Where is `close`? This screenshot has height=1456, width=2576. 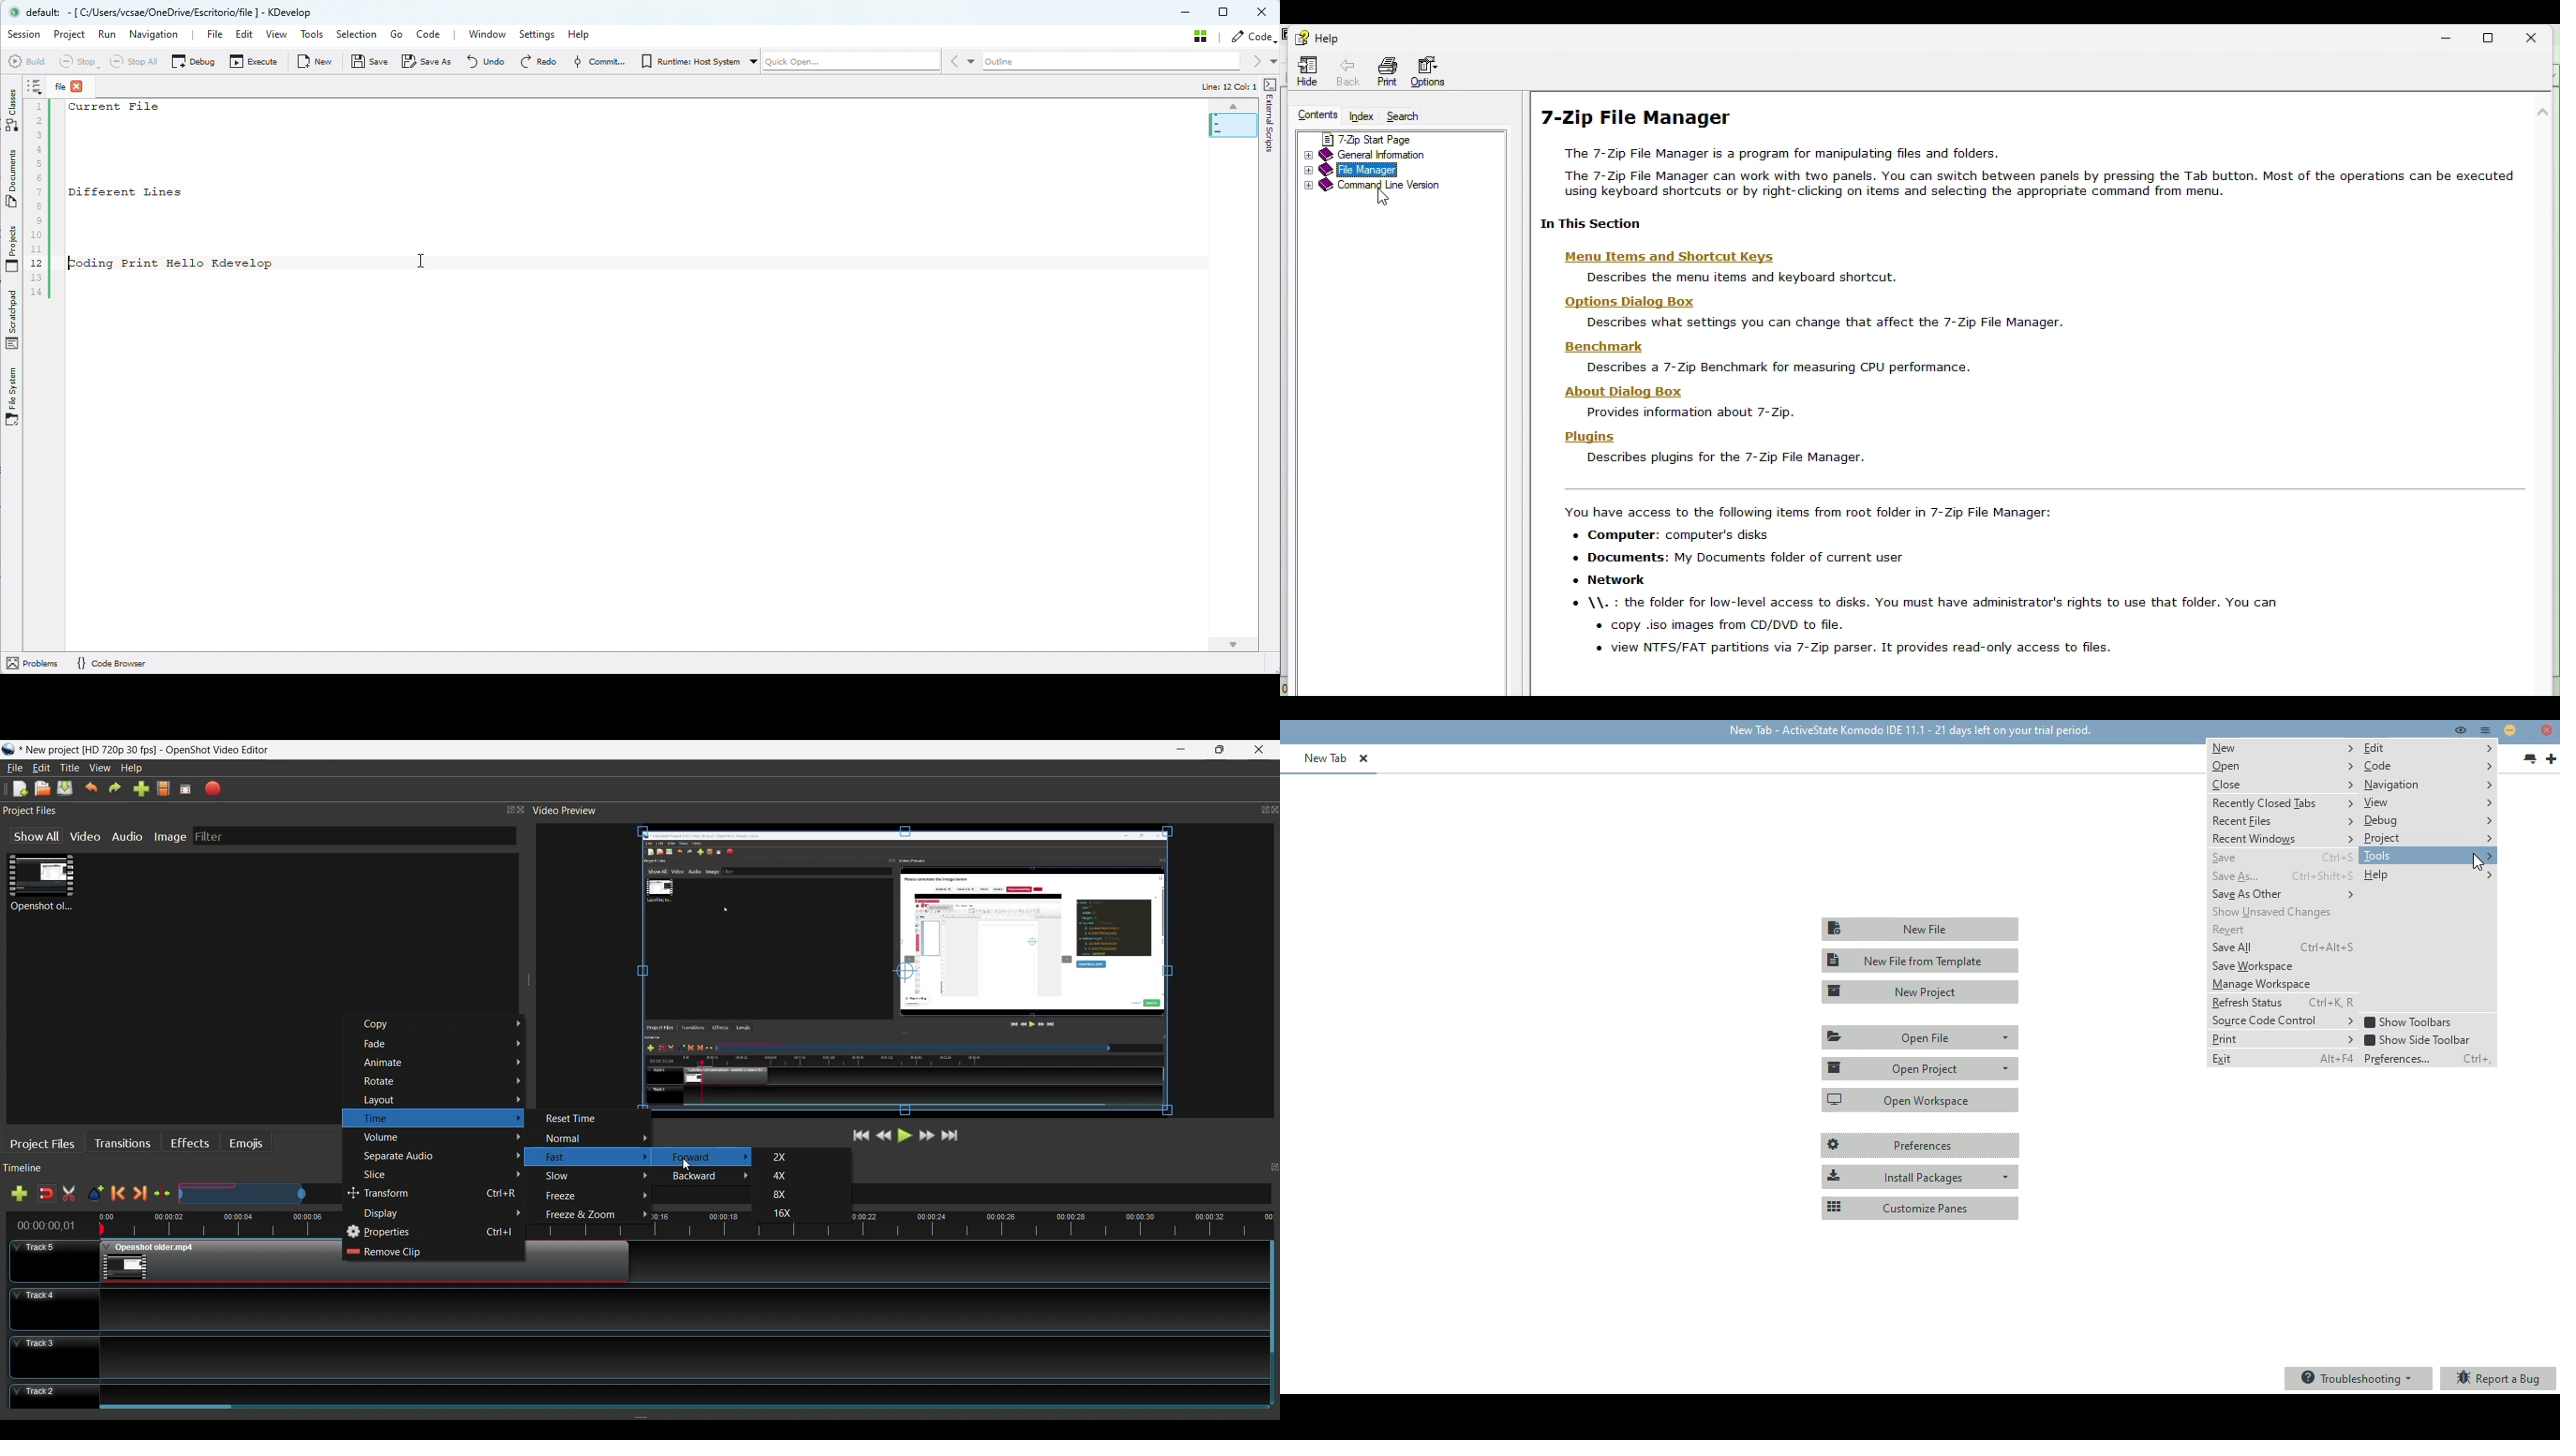
close is located at coordinates (2283, 784).